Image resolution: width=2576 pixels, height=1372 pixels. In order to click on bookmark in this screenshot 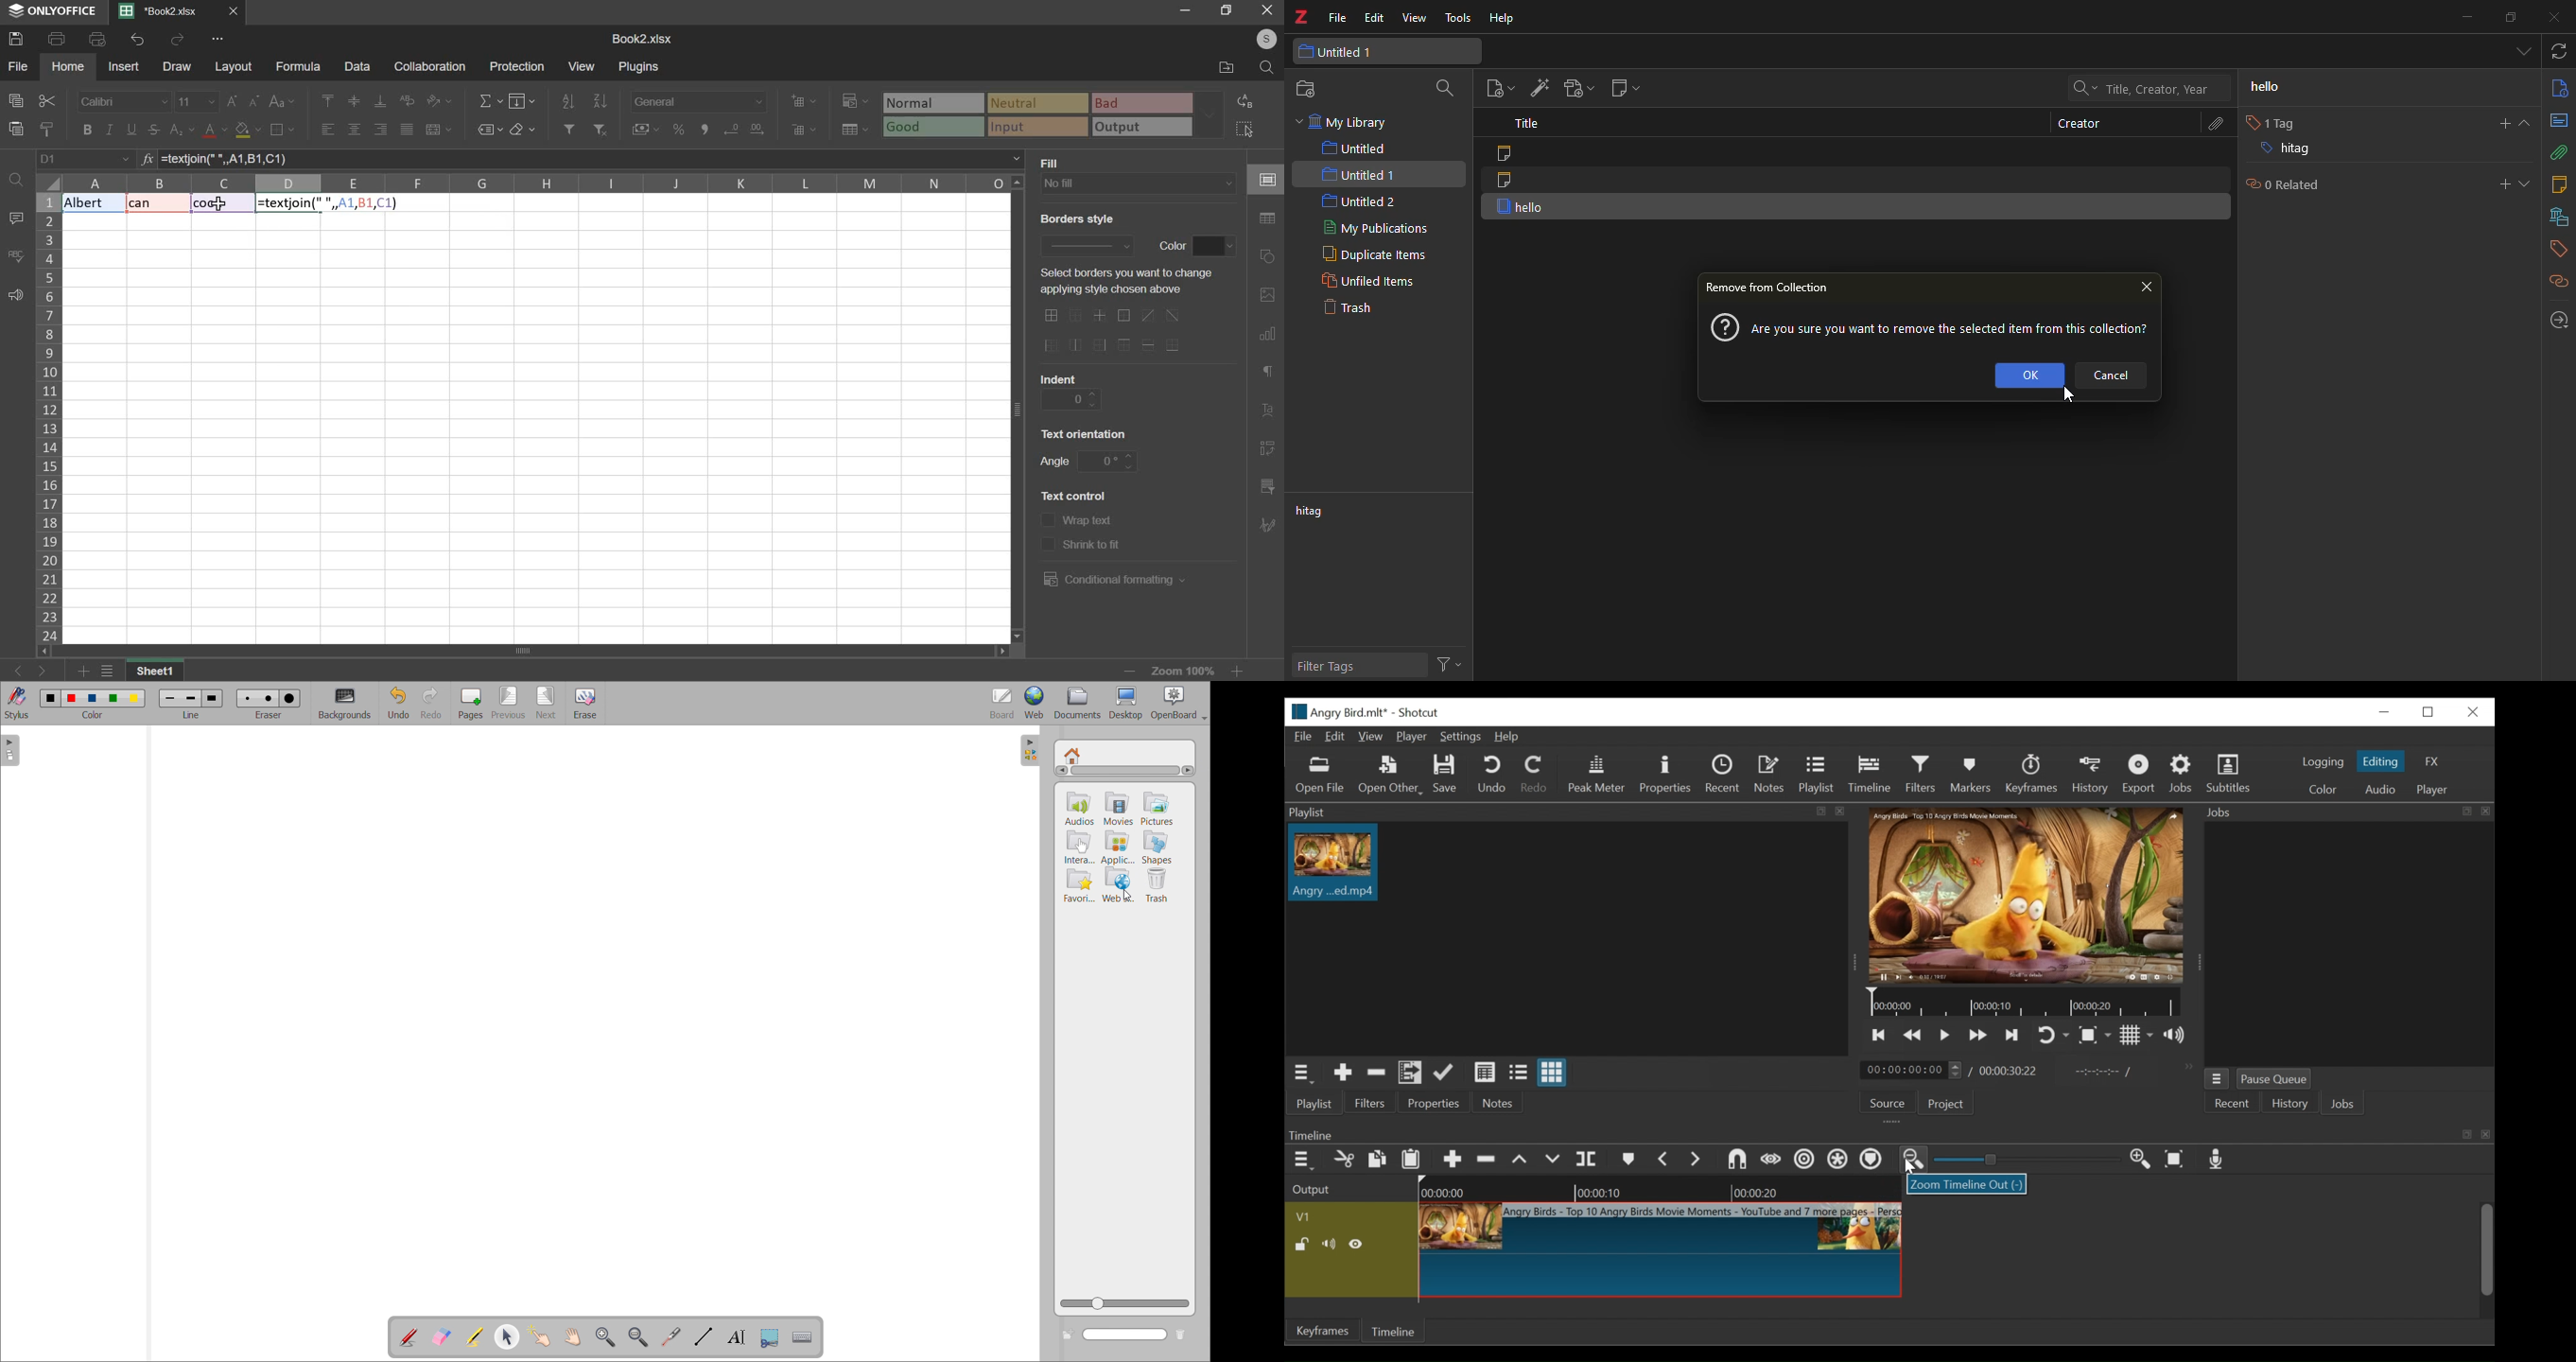, I will do `click(1628, 1161)`.